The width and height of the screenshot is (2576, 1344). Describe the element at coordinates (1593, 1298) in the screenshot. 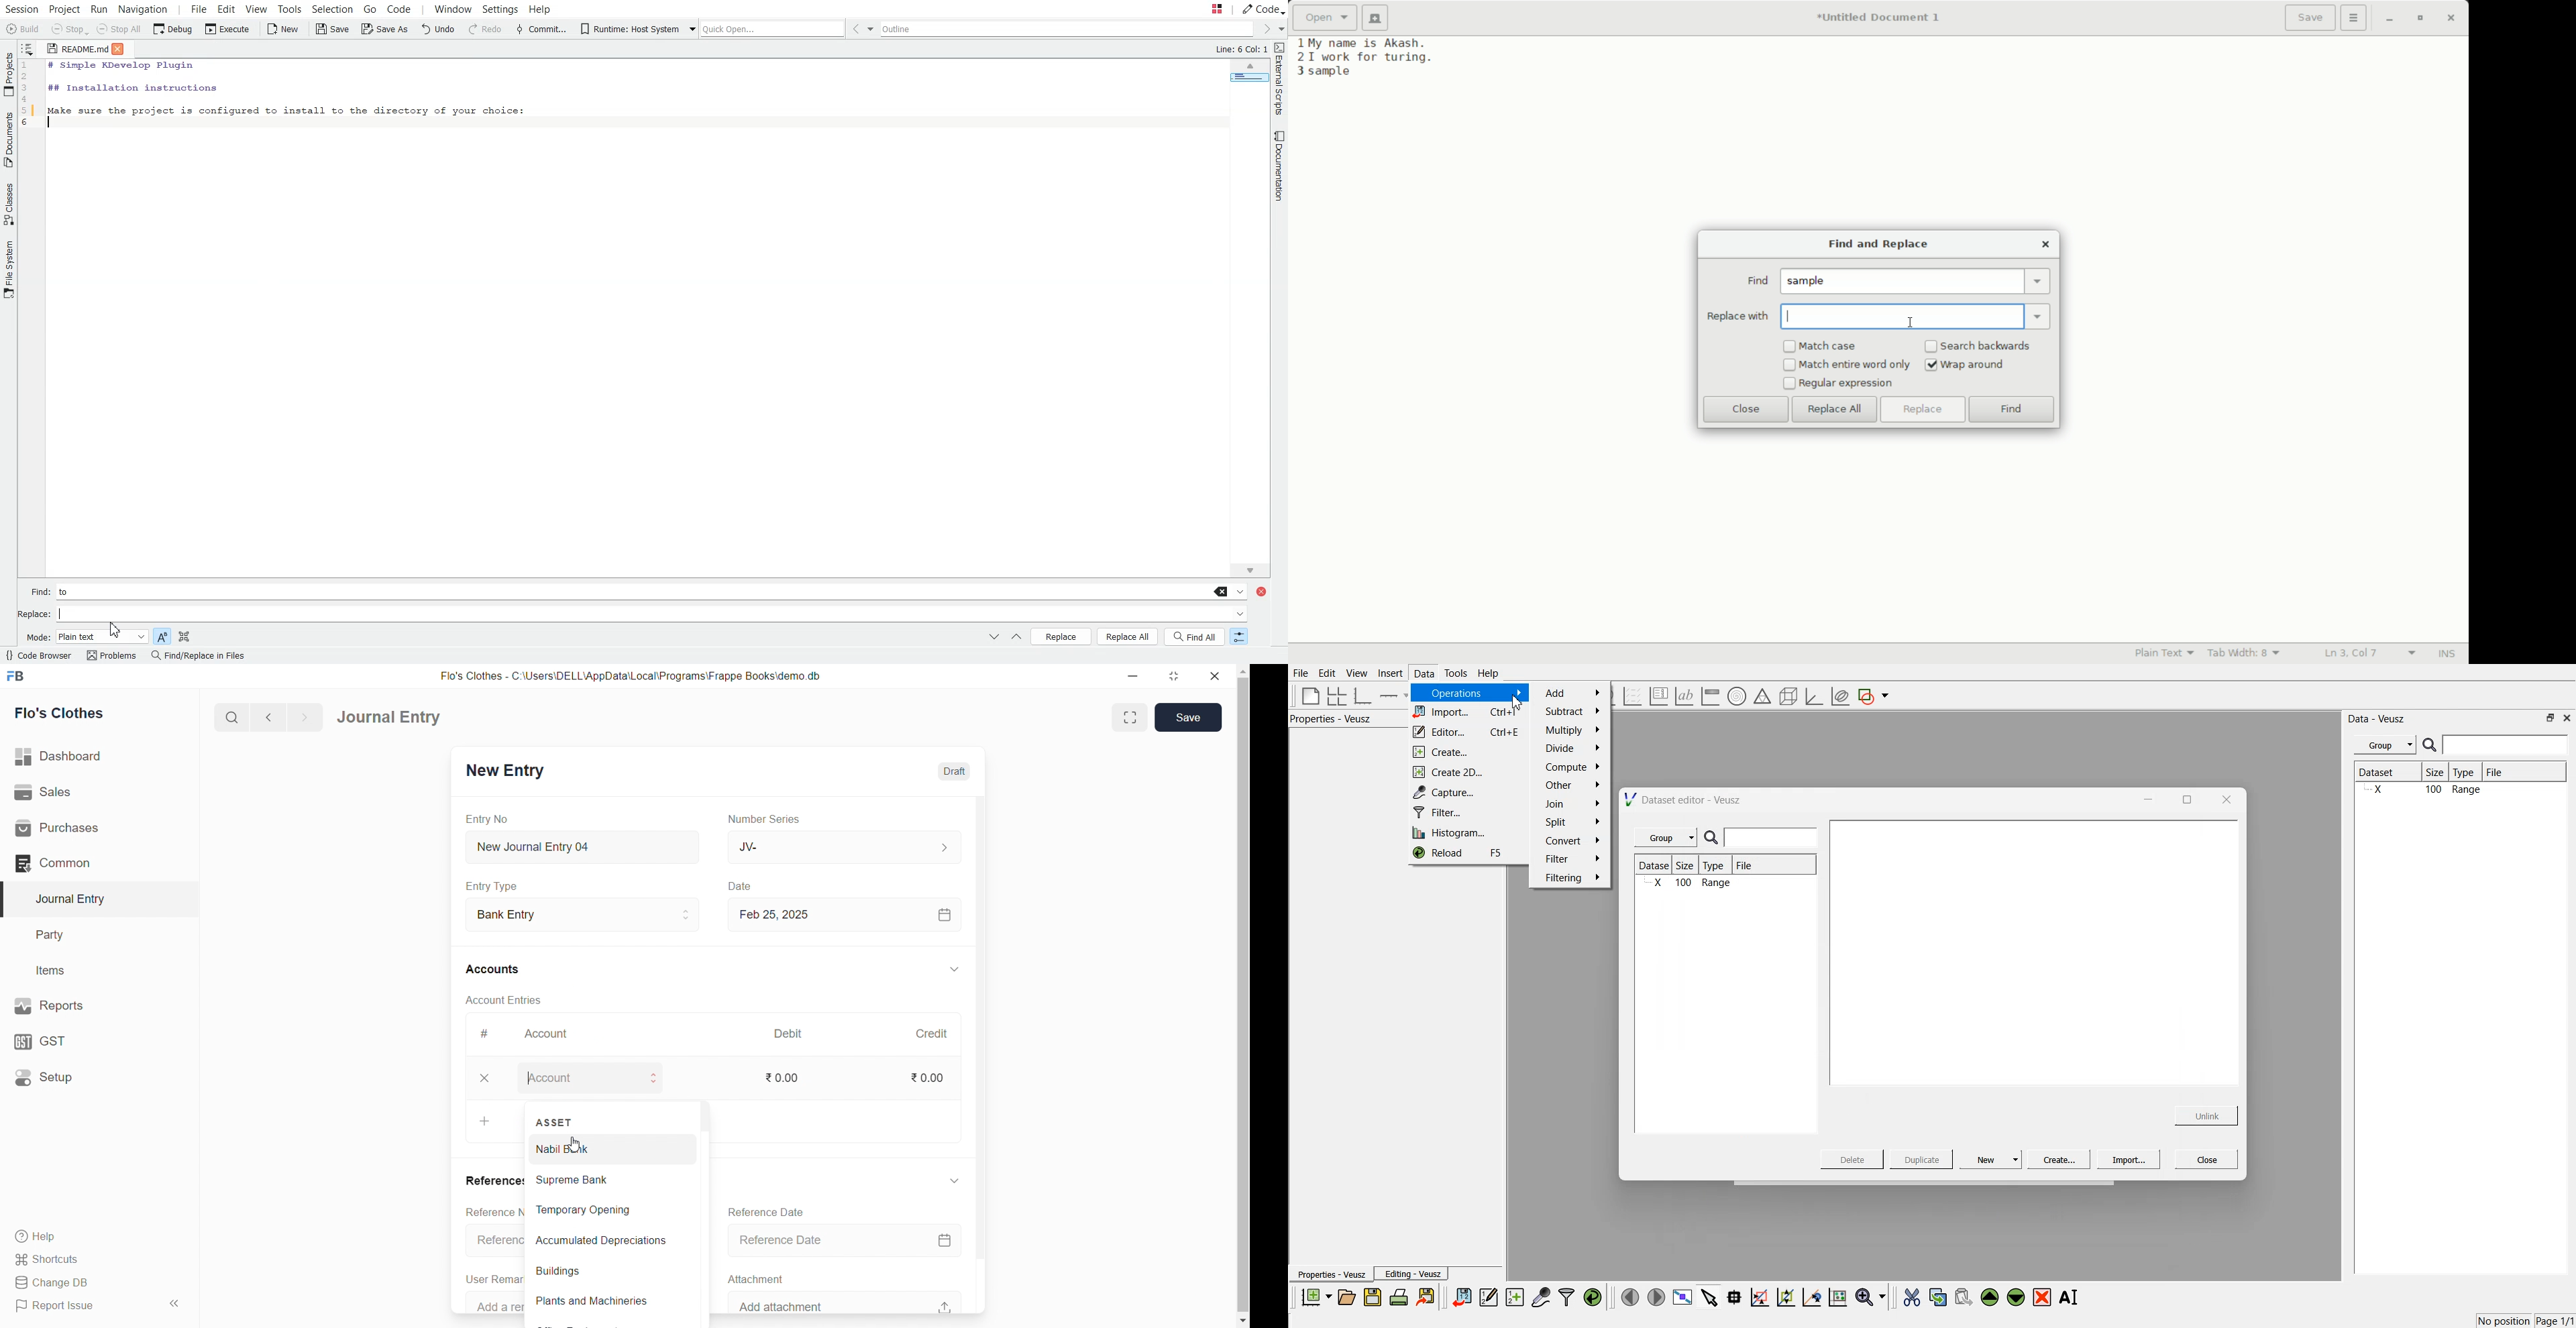

I see `reload the data points` at that location.